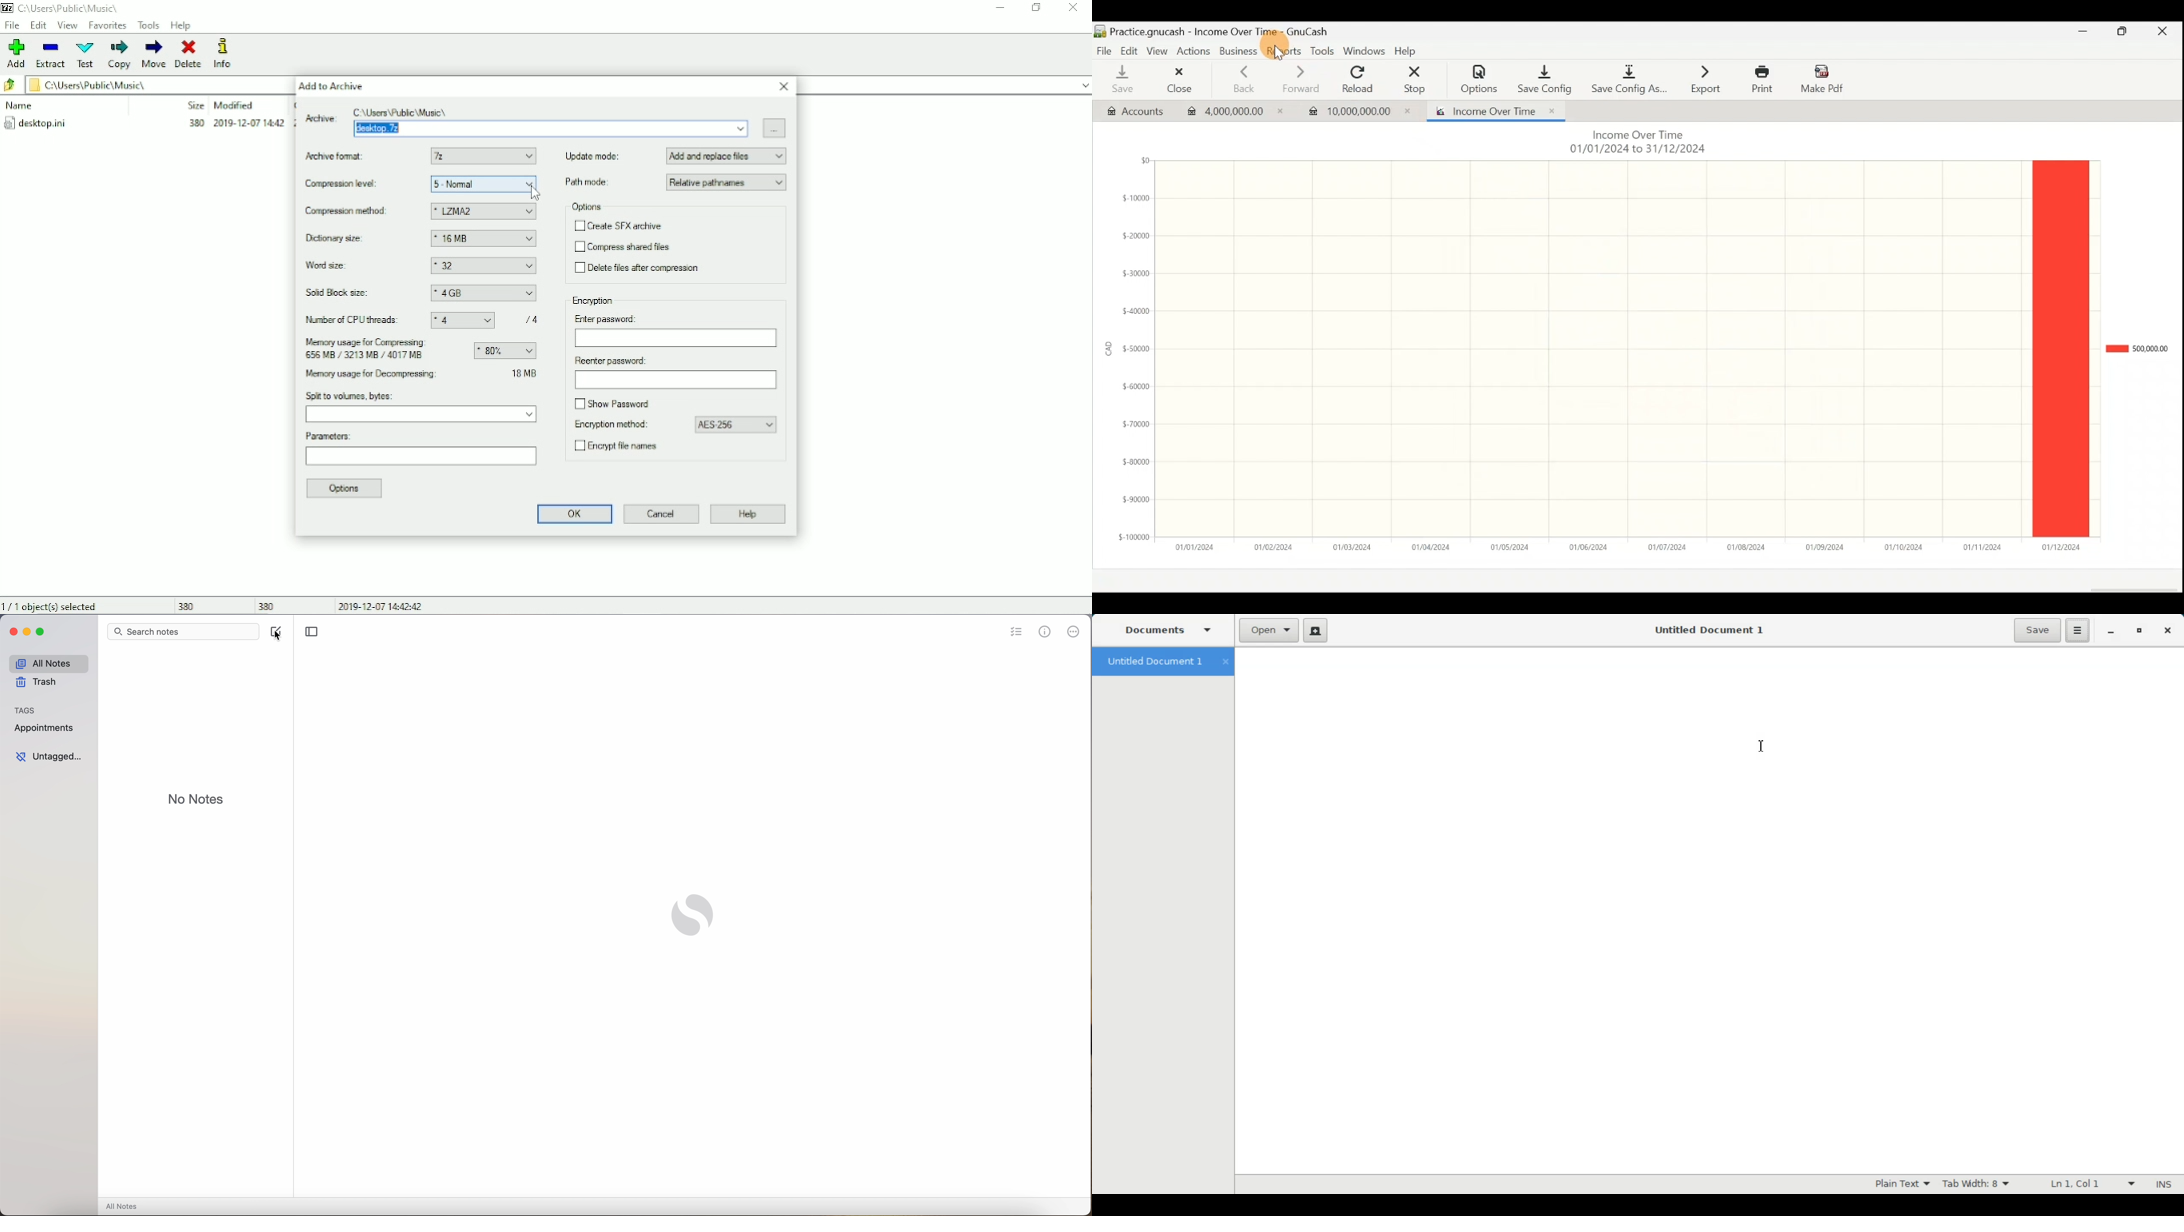  Describe the element at coordinates (1365, 52) in the screenshot. I see `Windows` at that location.